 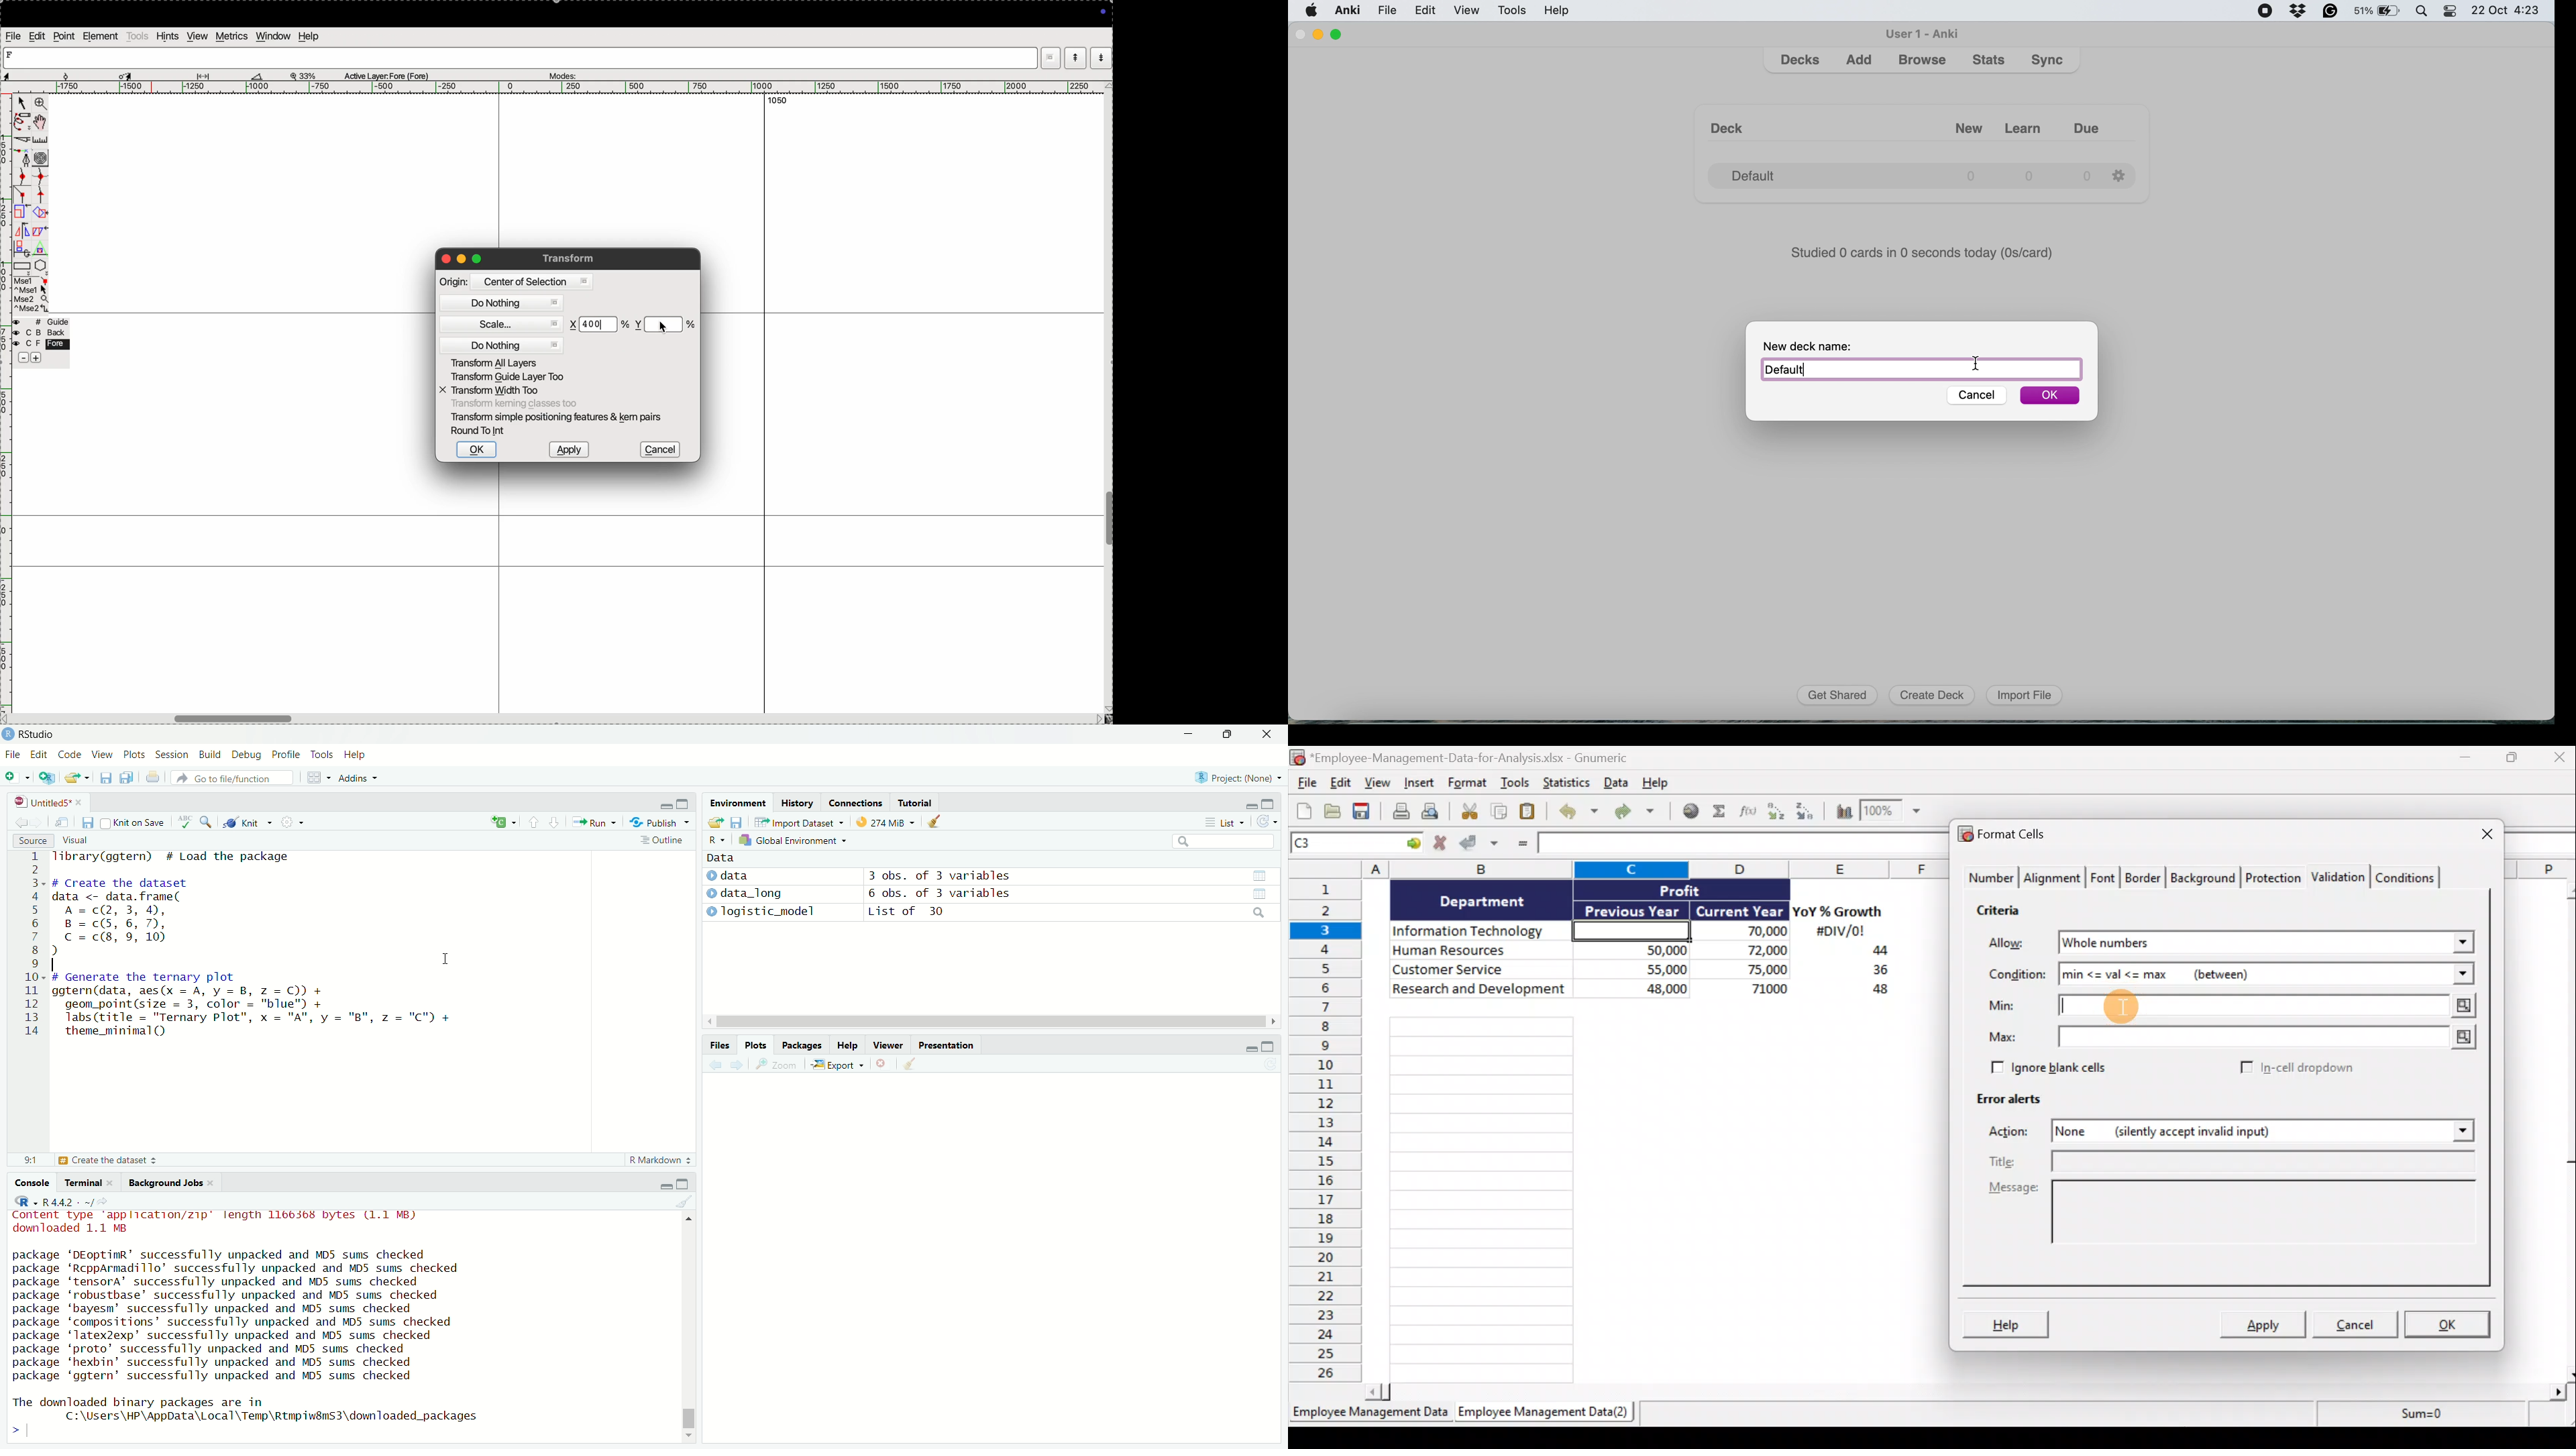 I want to click on stats, so click(x=1990, y=61).